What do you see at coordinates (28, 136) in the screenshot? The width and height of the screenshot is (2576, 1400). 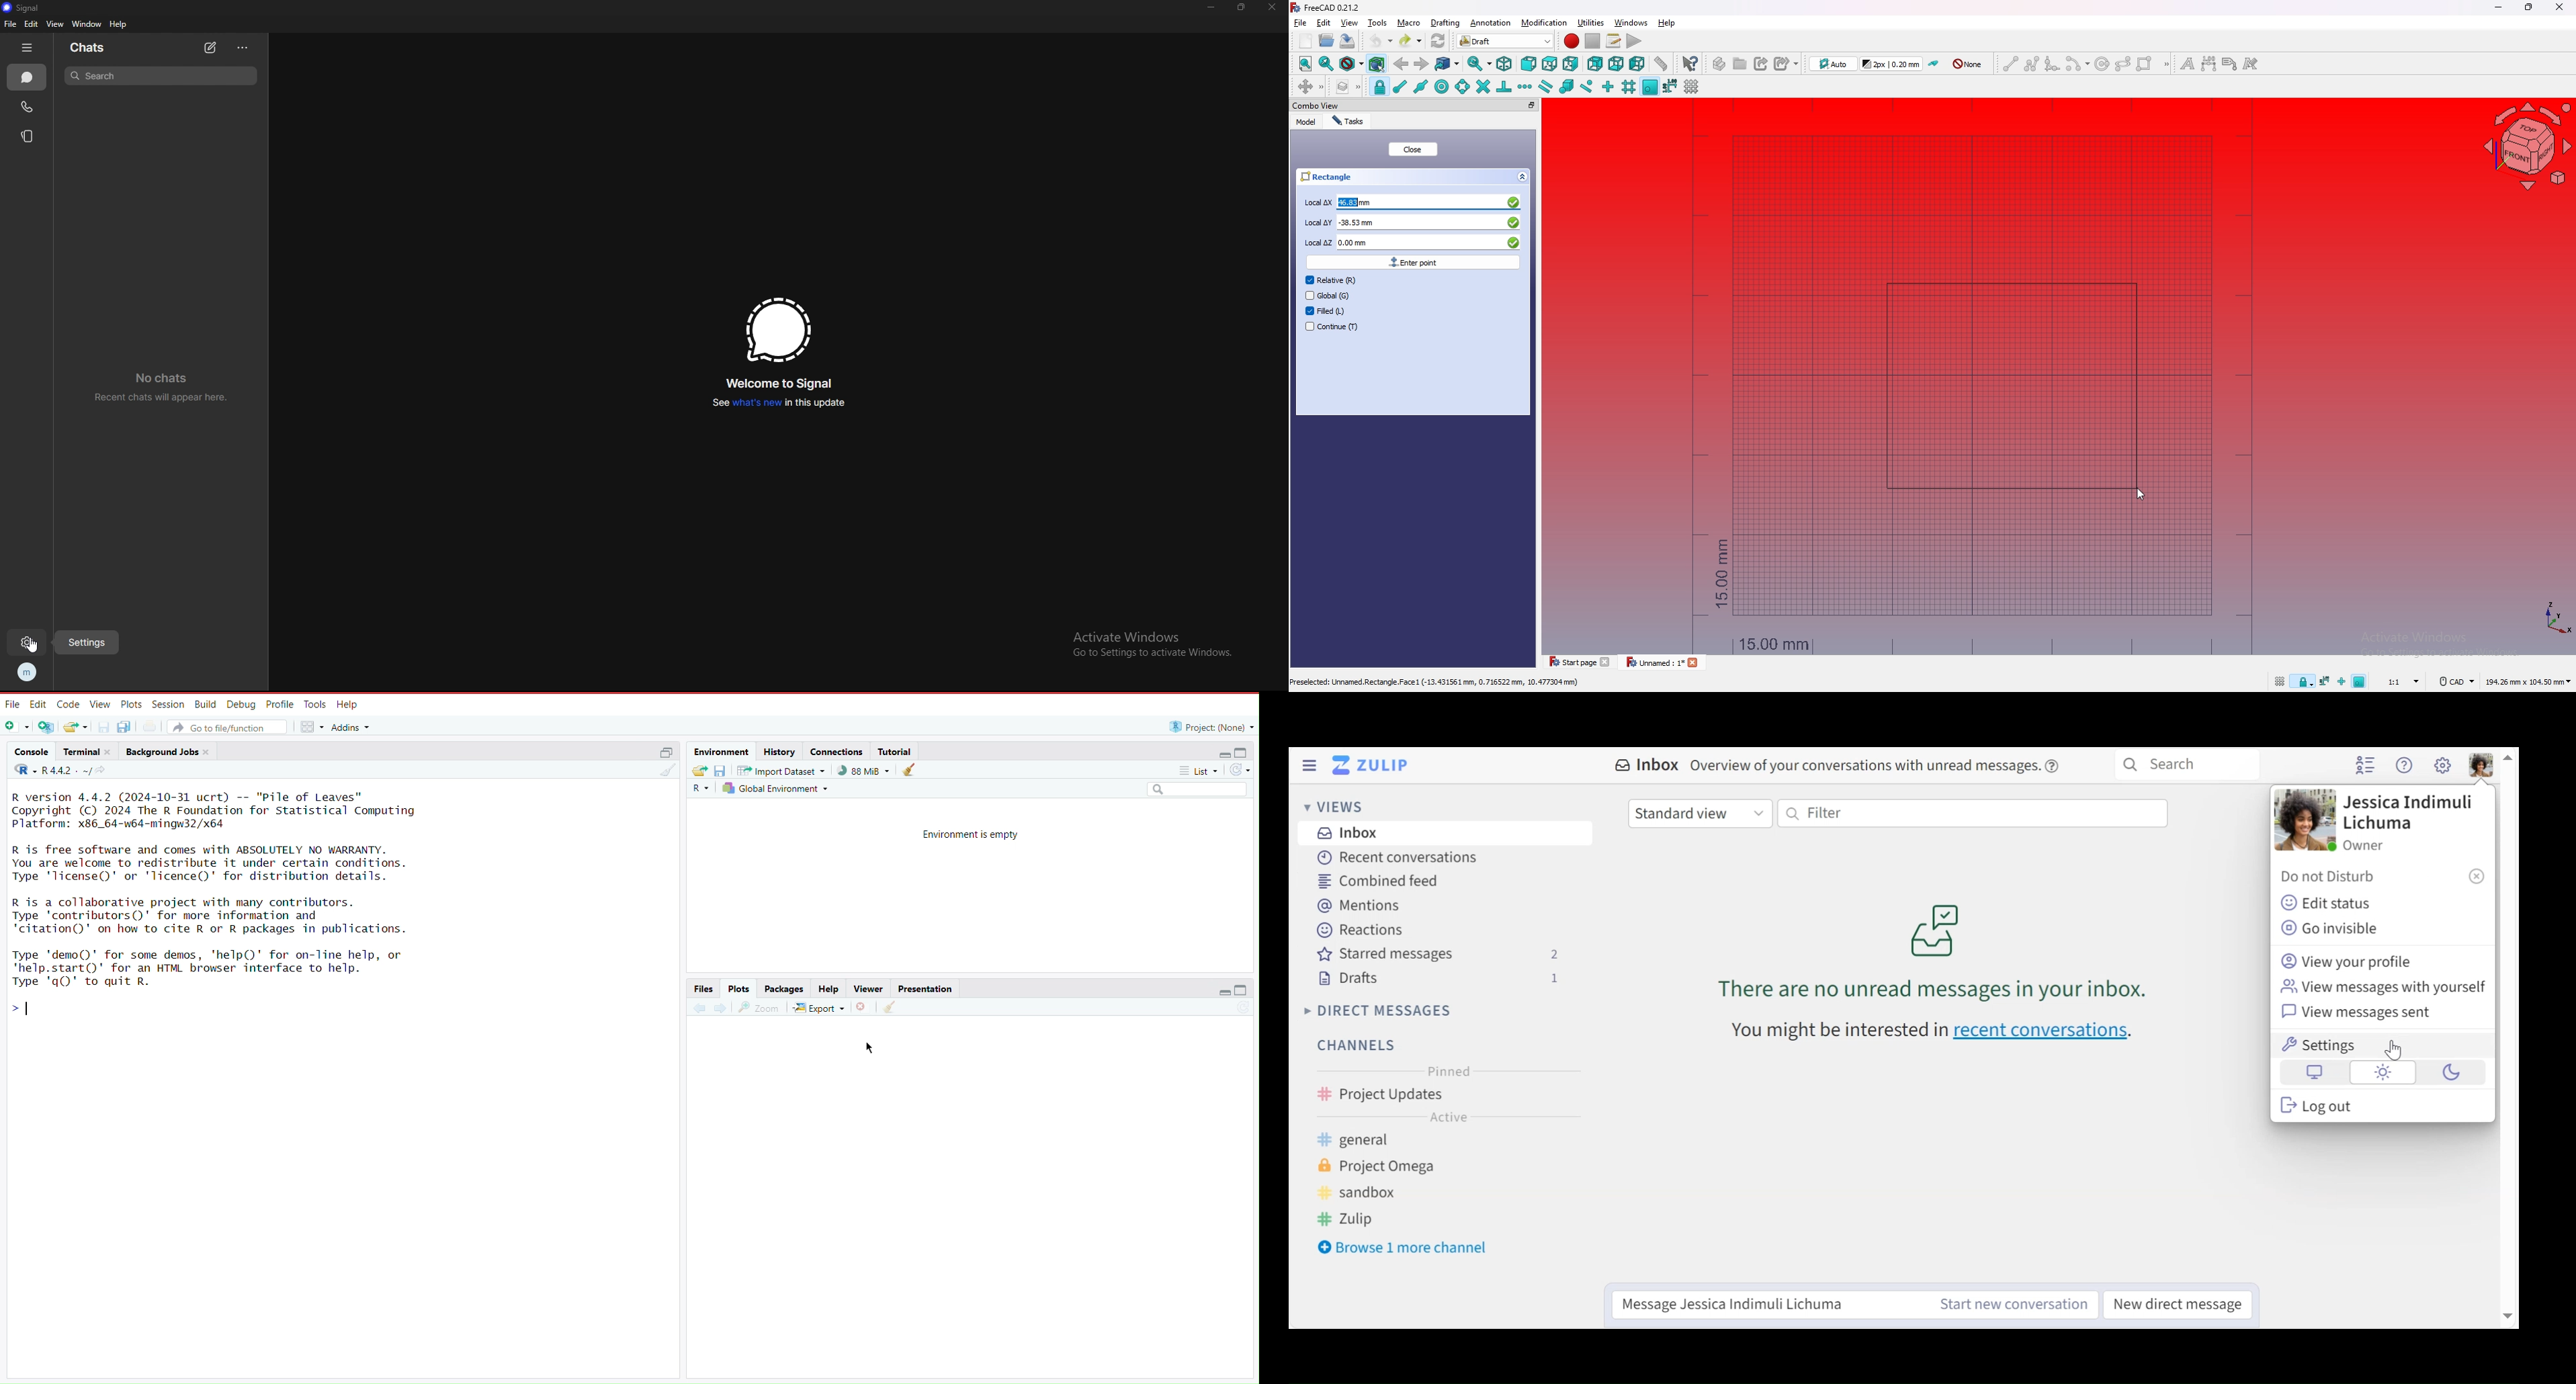 I see `stories` at bounding box center [28, 136].